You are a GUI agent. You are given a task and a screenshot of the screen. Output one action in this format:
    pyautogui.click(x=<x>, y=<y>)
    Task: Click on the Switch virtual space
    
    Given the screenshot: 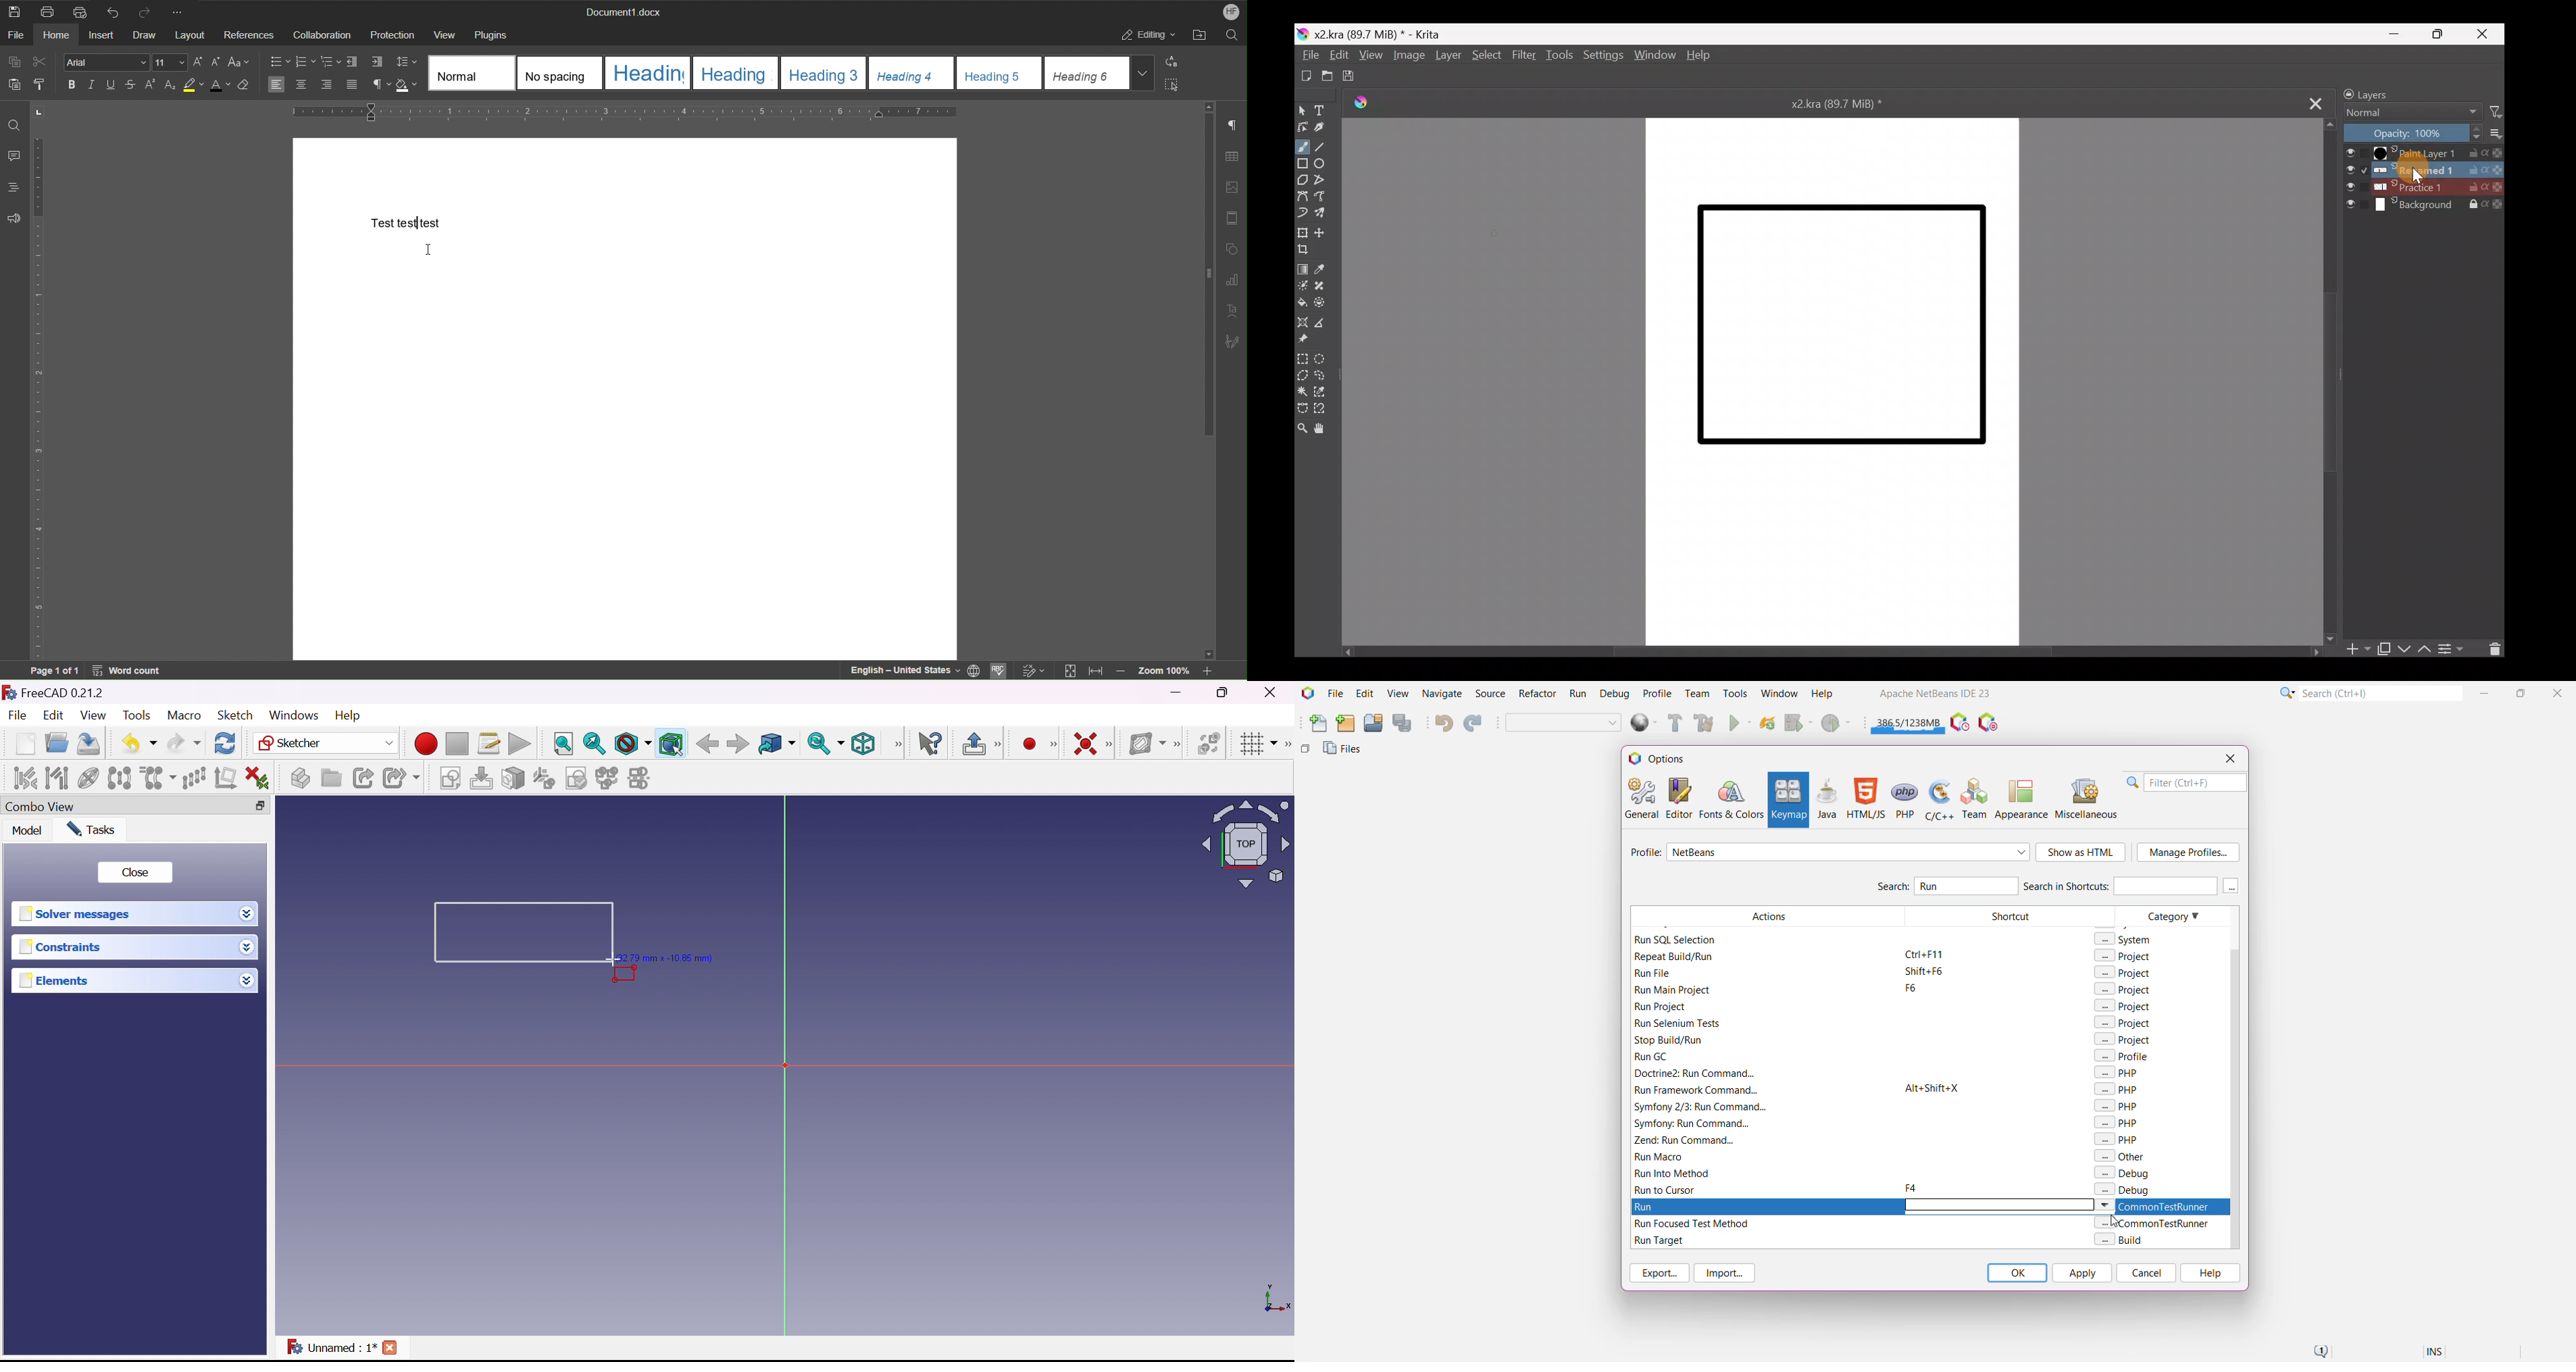 What is the action you would take?
    pyautogui.click(x=1209, y=744)
    